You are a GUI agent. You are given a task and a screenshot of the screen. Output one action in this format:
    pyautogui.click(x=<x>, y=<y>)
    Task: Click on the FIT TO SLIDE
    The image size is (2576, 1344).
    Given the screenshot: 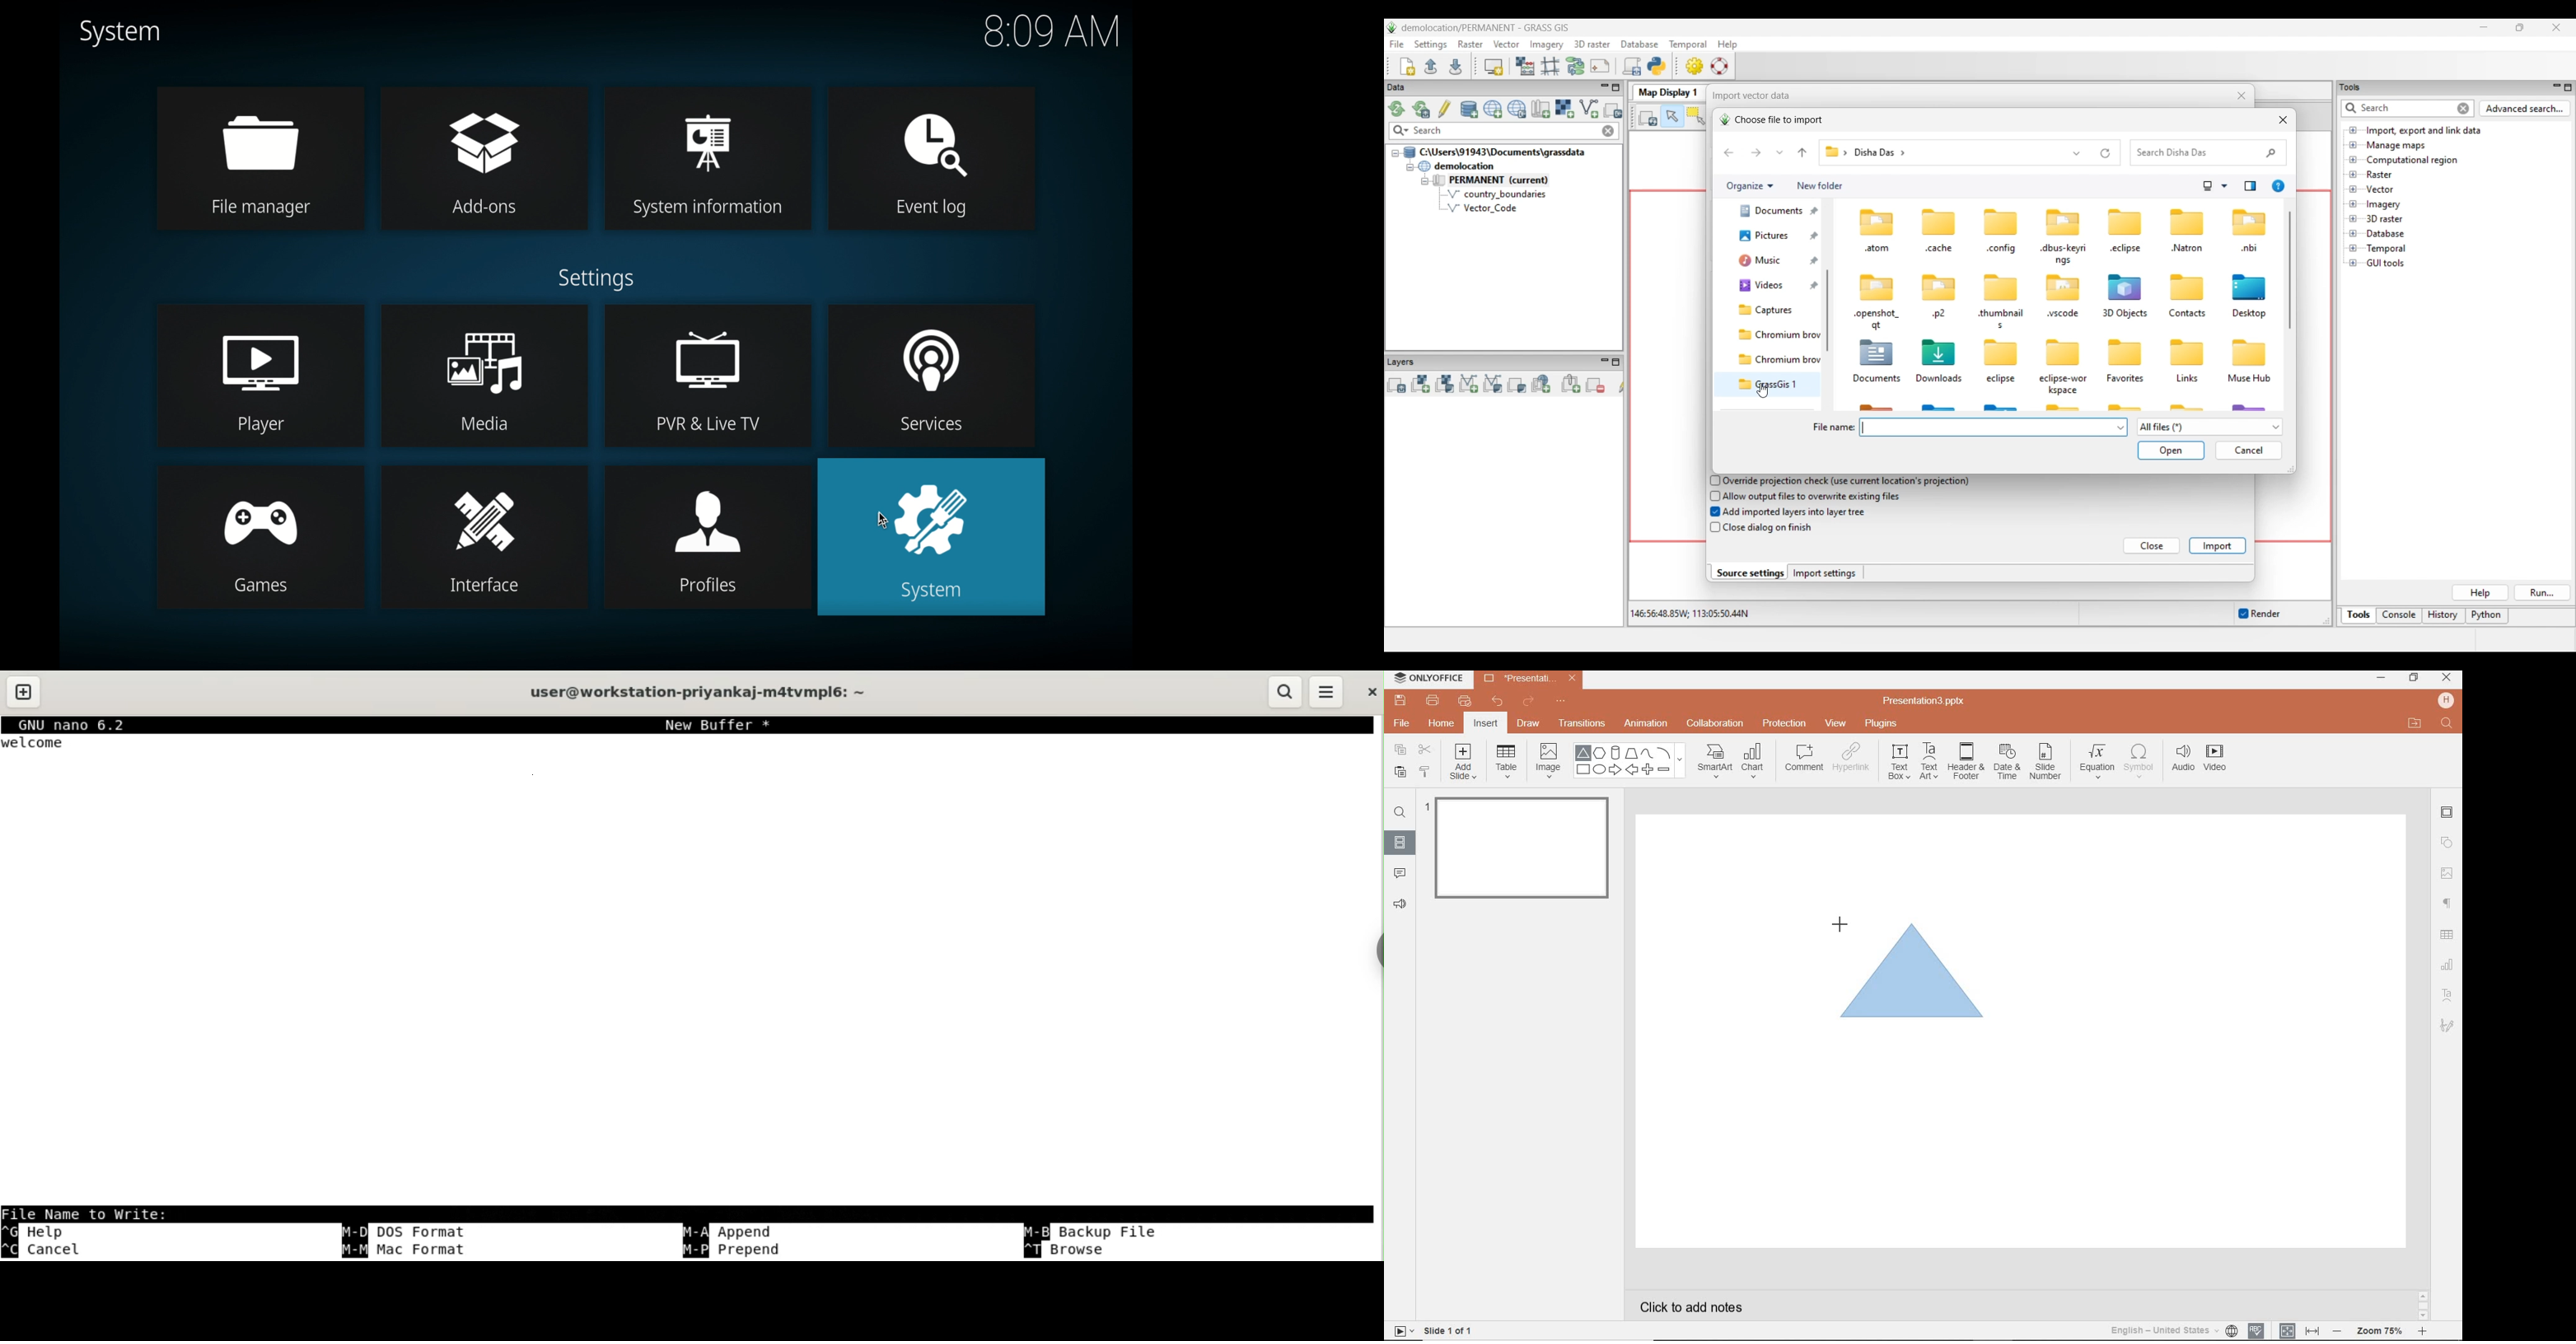 What is the action you would take?
    pyautogui.click(x=2287, y=1331)
    